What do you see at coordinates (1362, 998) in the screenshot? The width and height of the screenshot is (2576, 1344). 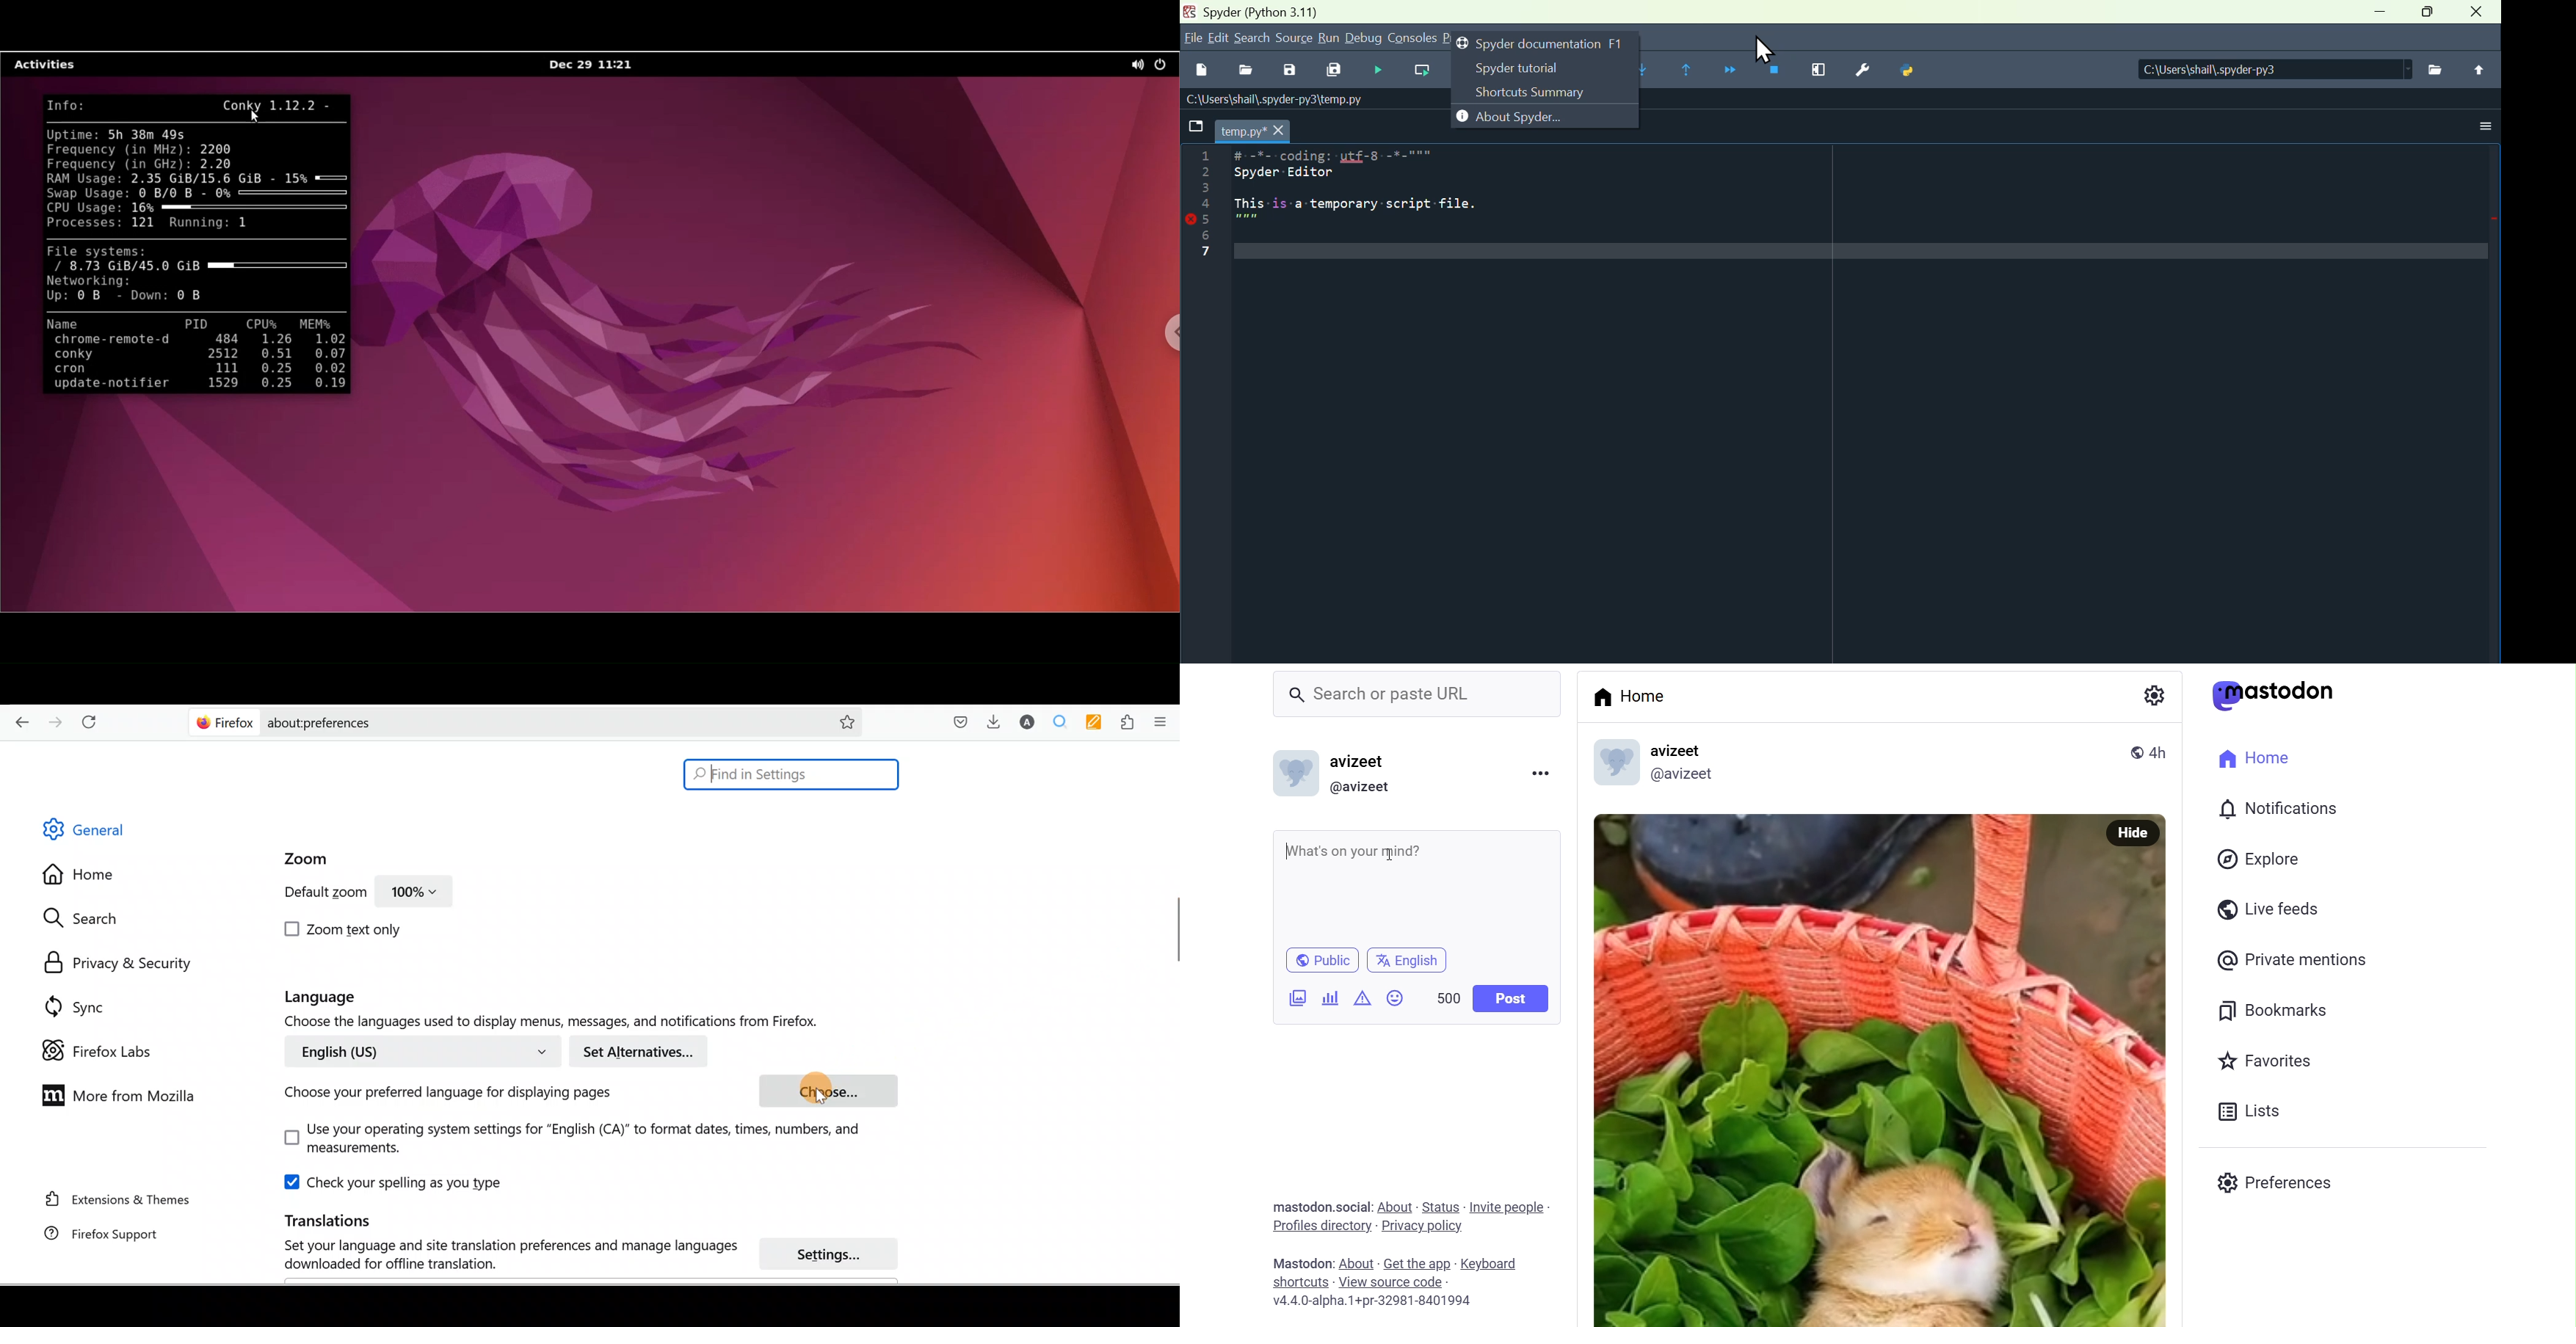 I see `Content Warning` at bounding box center [1362, 998].